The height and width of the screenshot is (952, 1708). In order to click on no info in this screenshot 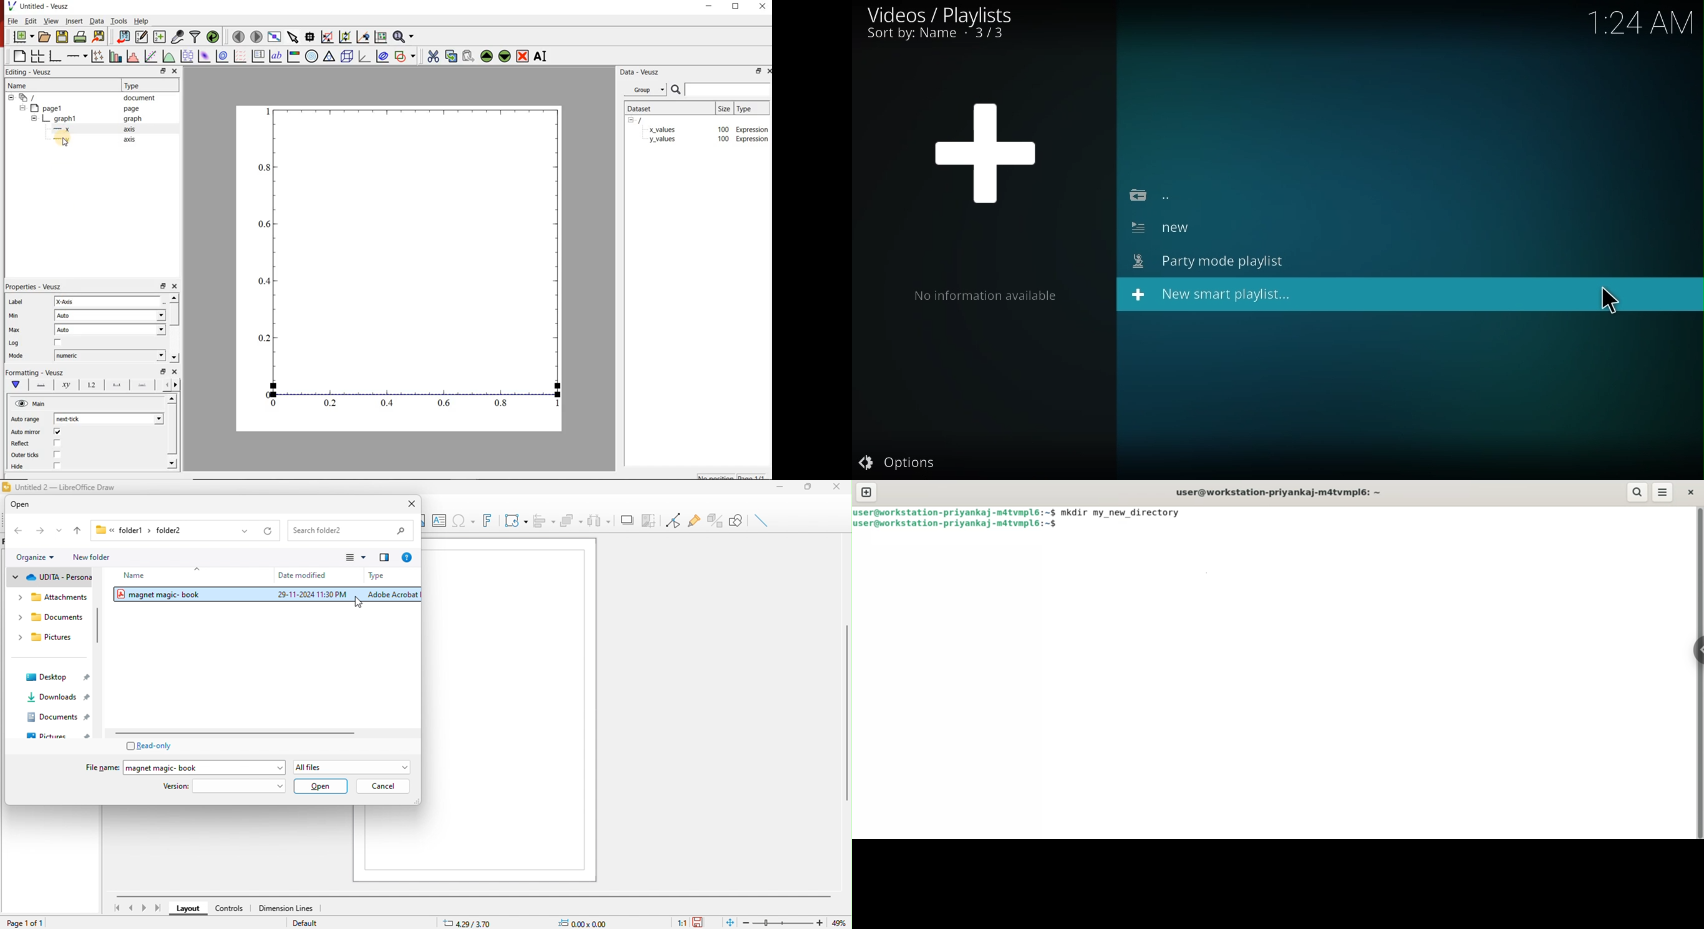, I will do `click(985, 297)`.